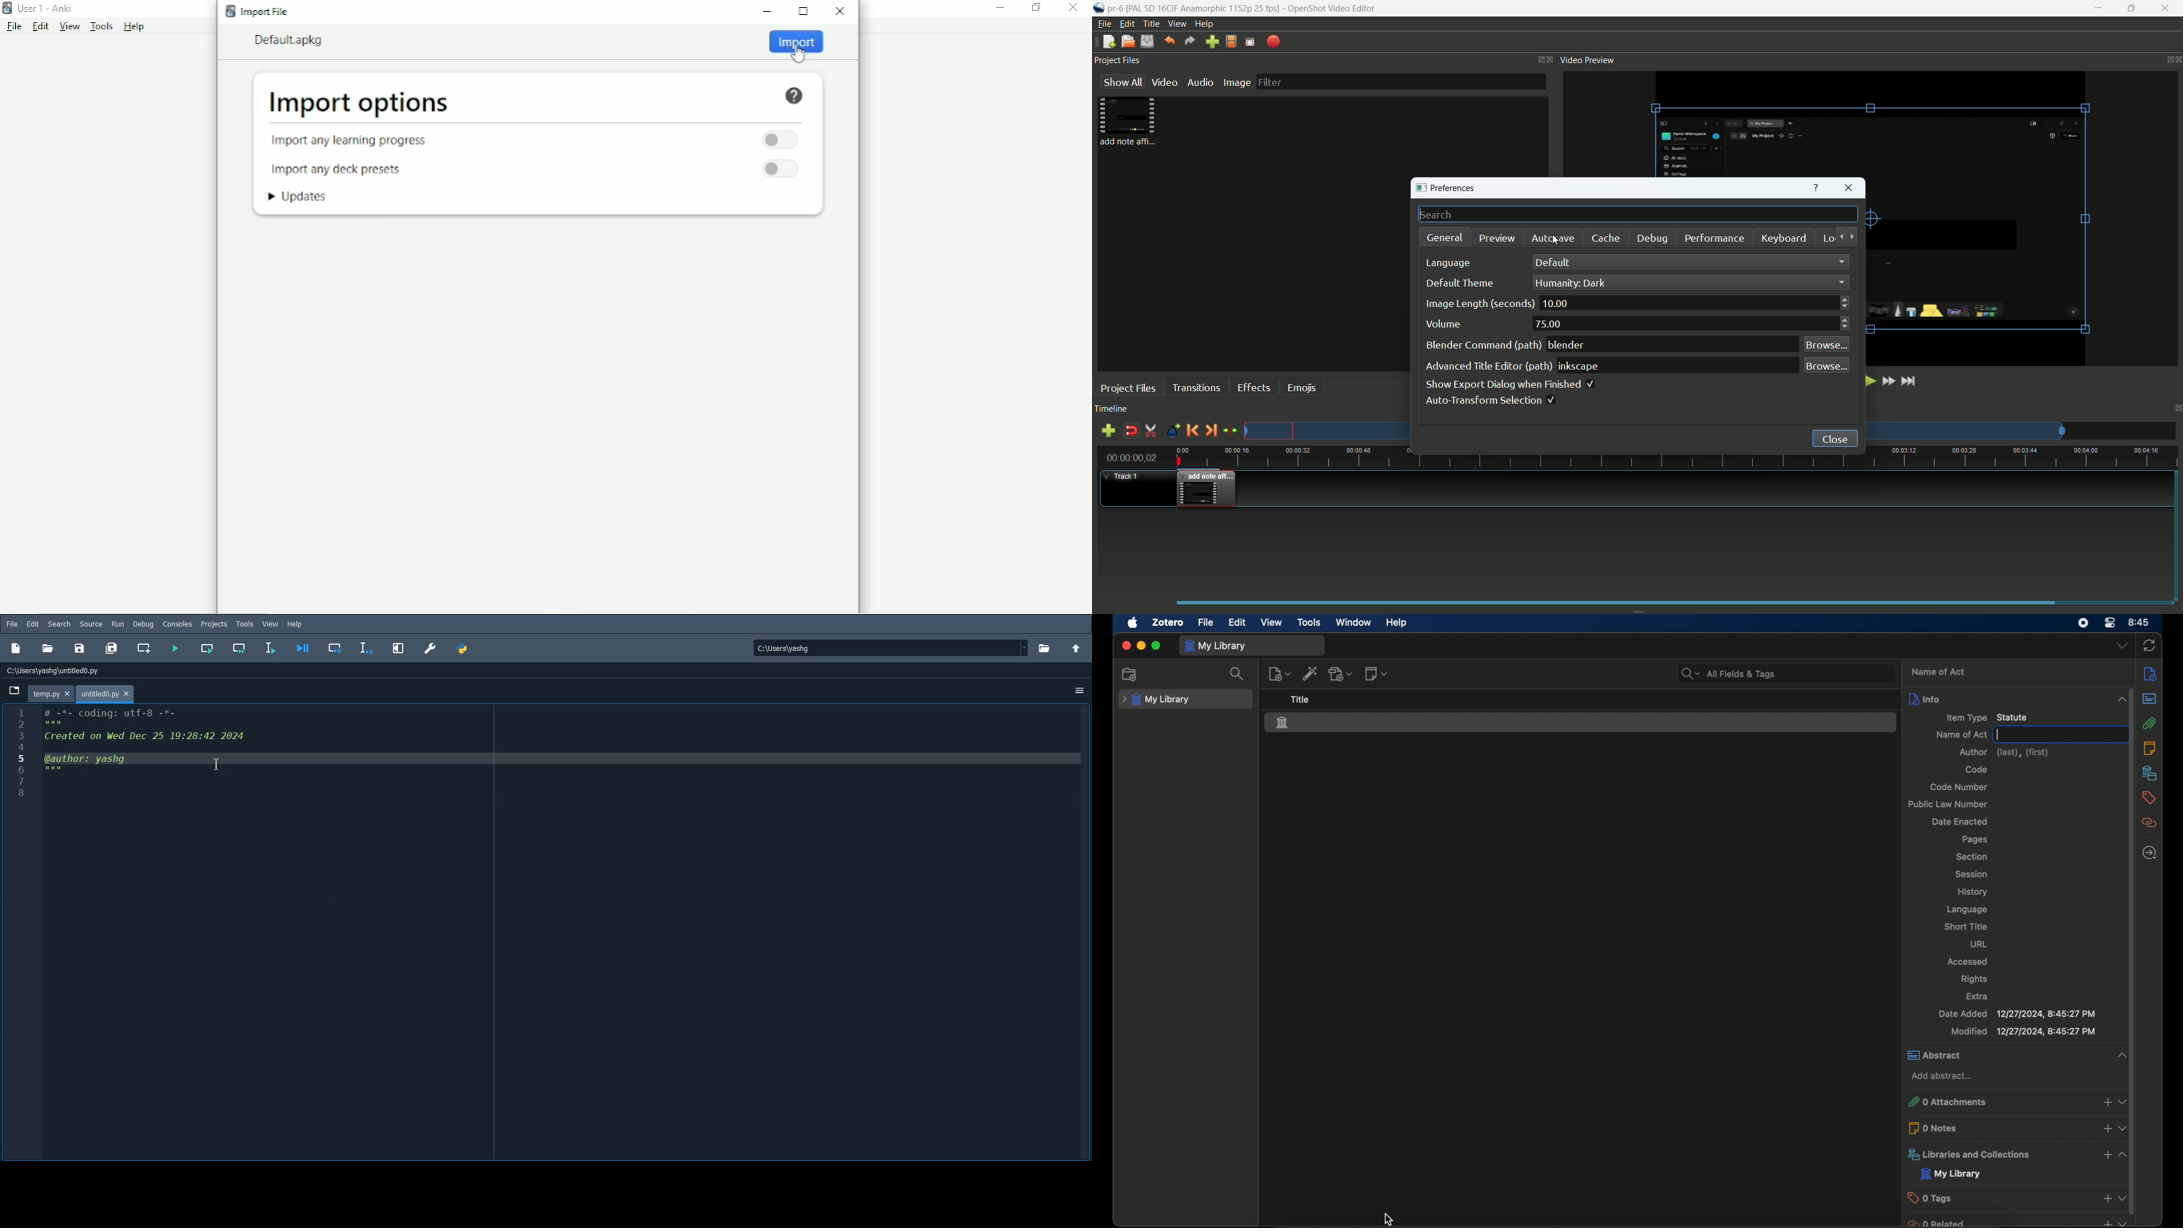  Describe the element at coordinates (1045, 647) in the screenshot. I see `Open file` at that location.